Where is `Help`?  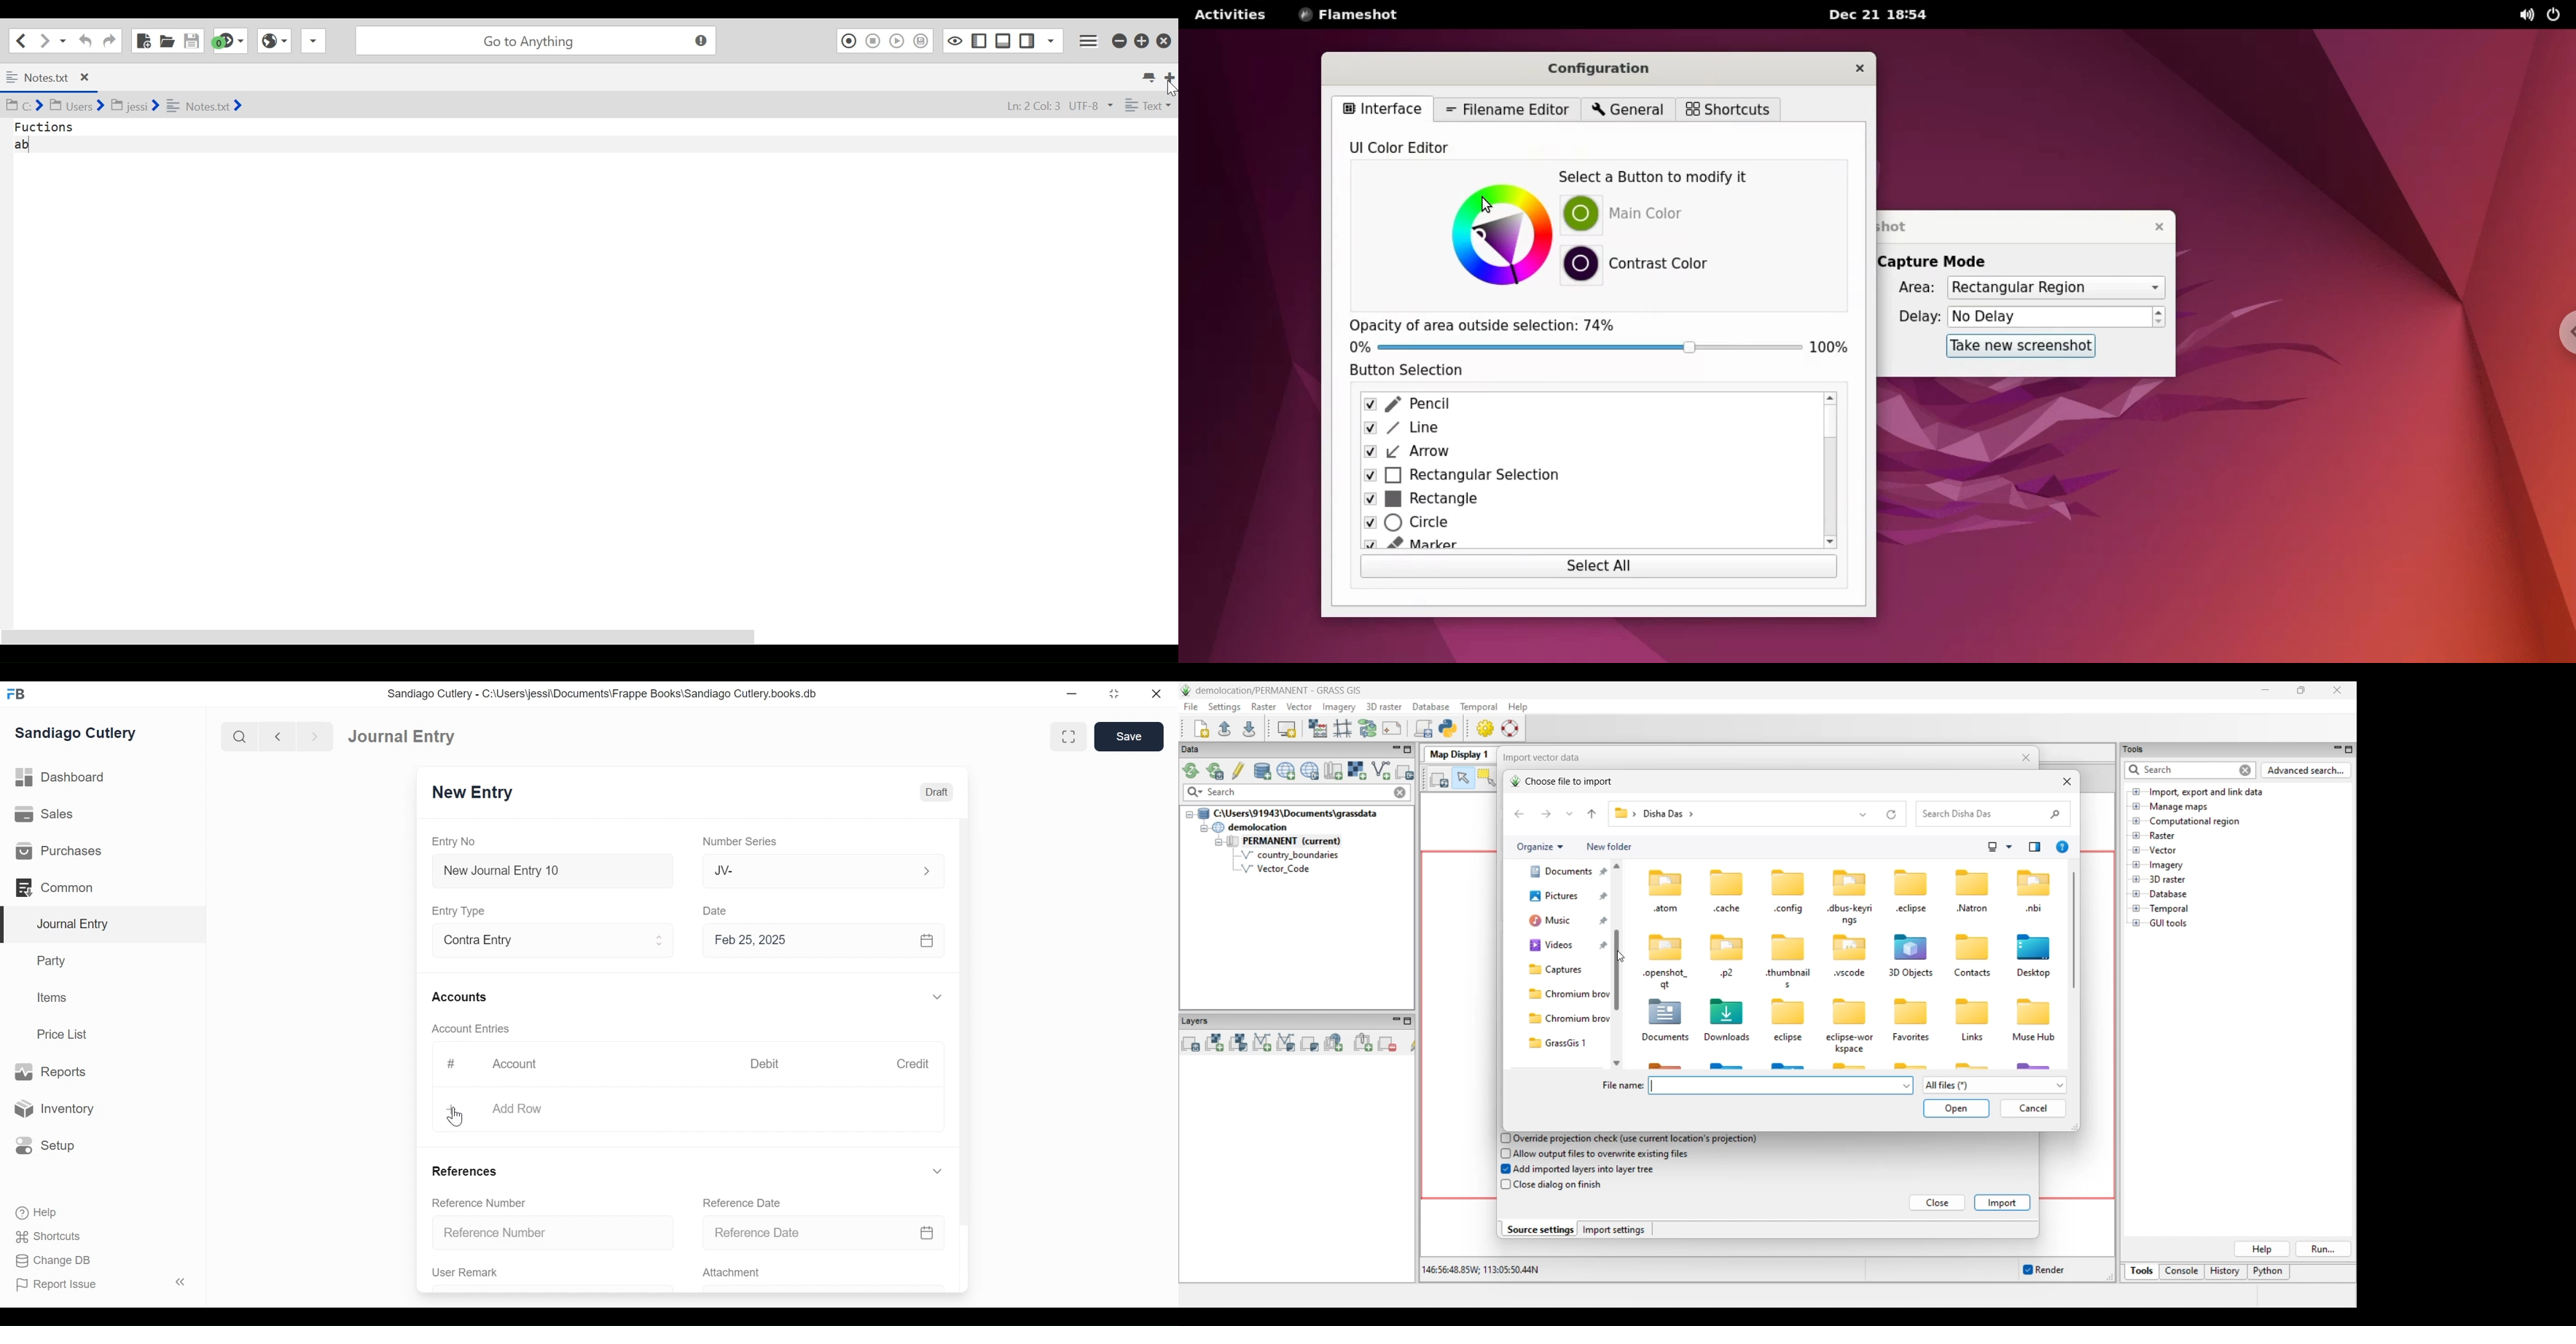 Help is located at coordinates (34, 1211).